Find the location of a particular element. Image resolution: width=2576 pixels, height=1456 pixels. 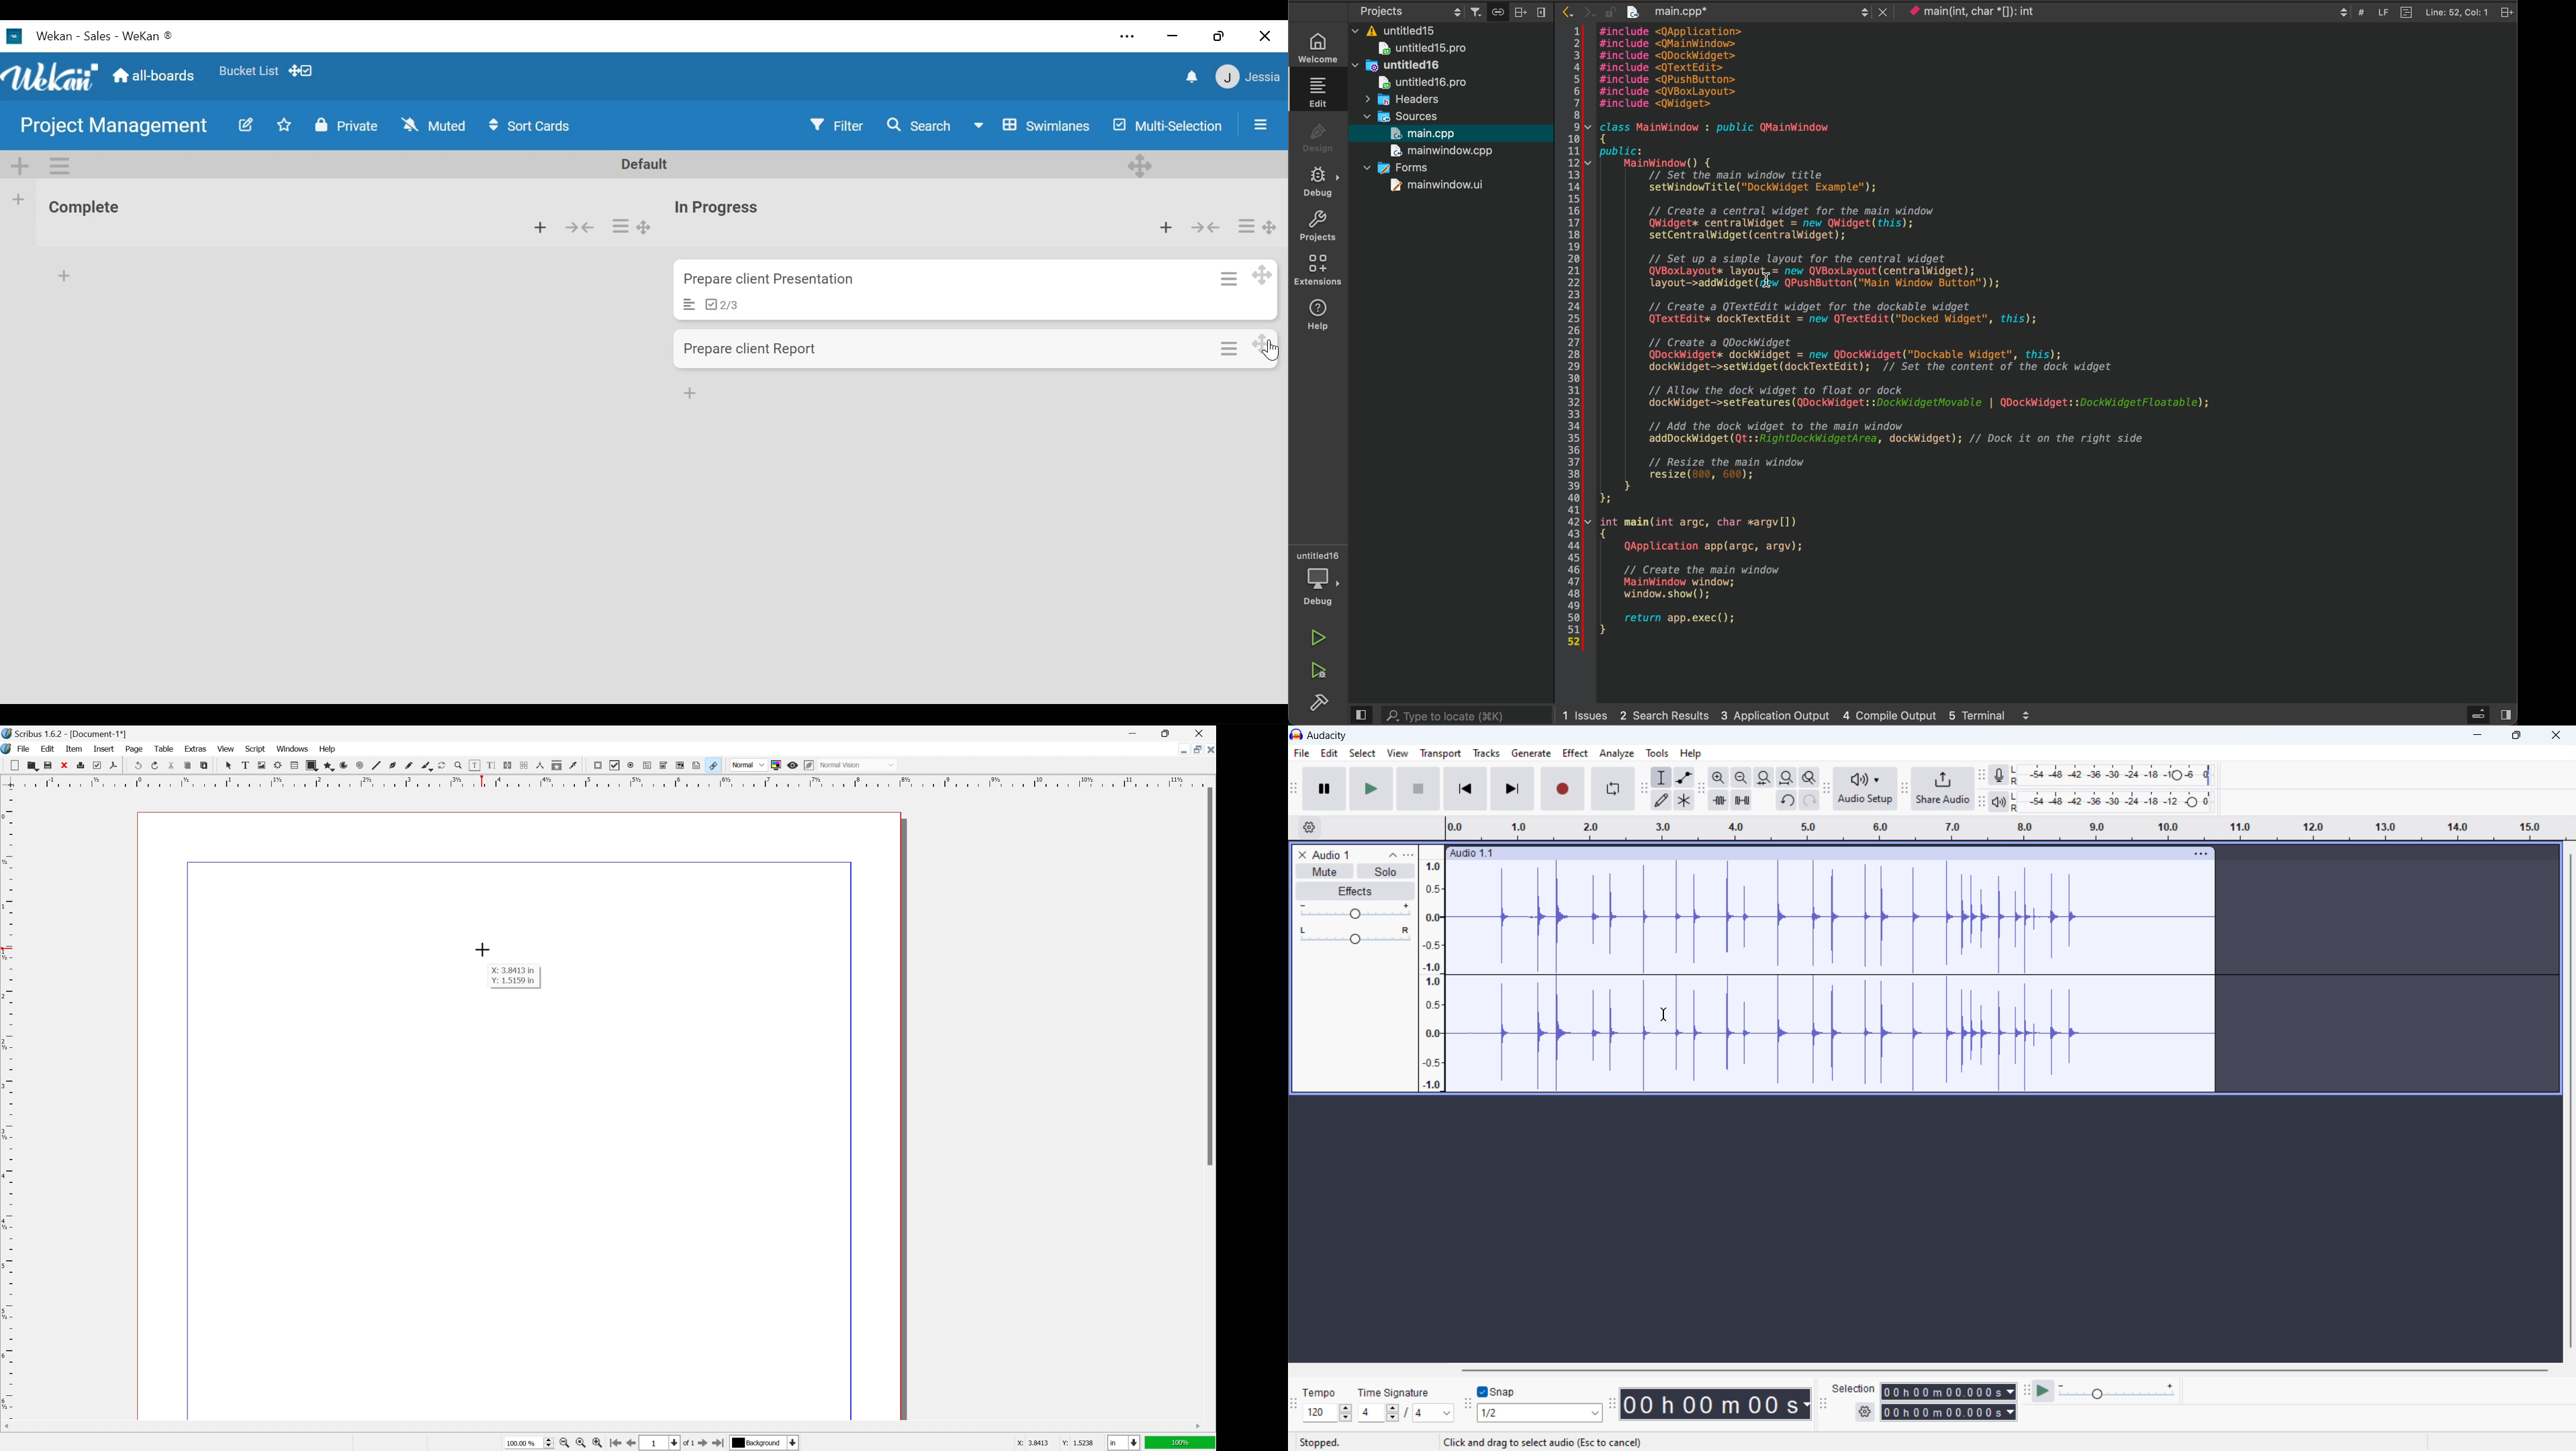

effect is located at coordinates (1575, 753).